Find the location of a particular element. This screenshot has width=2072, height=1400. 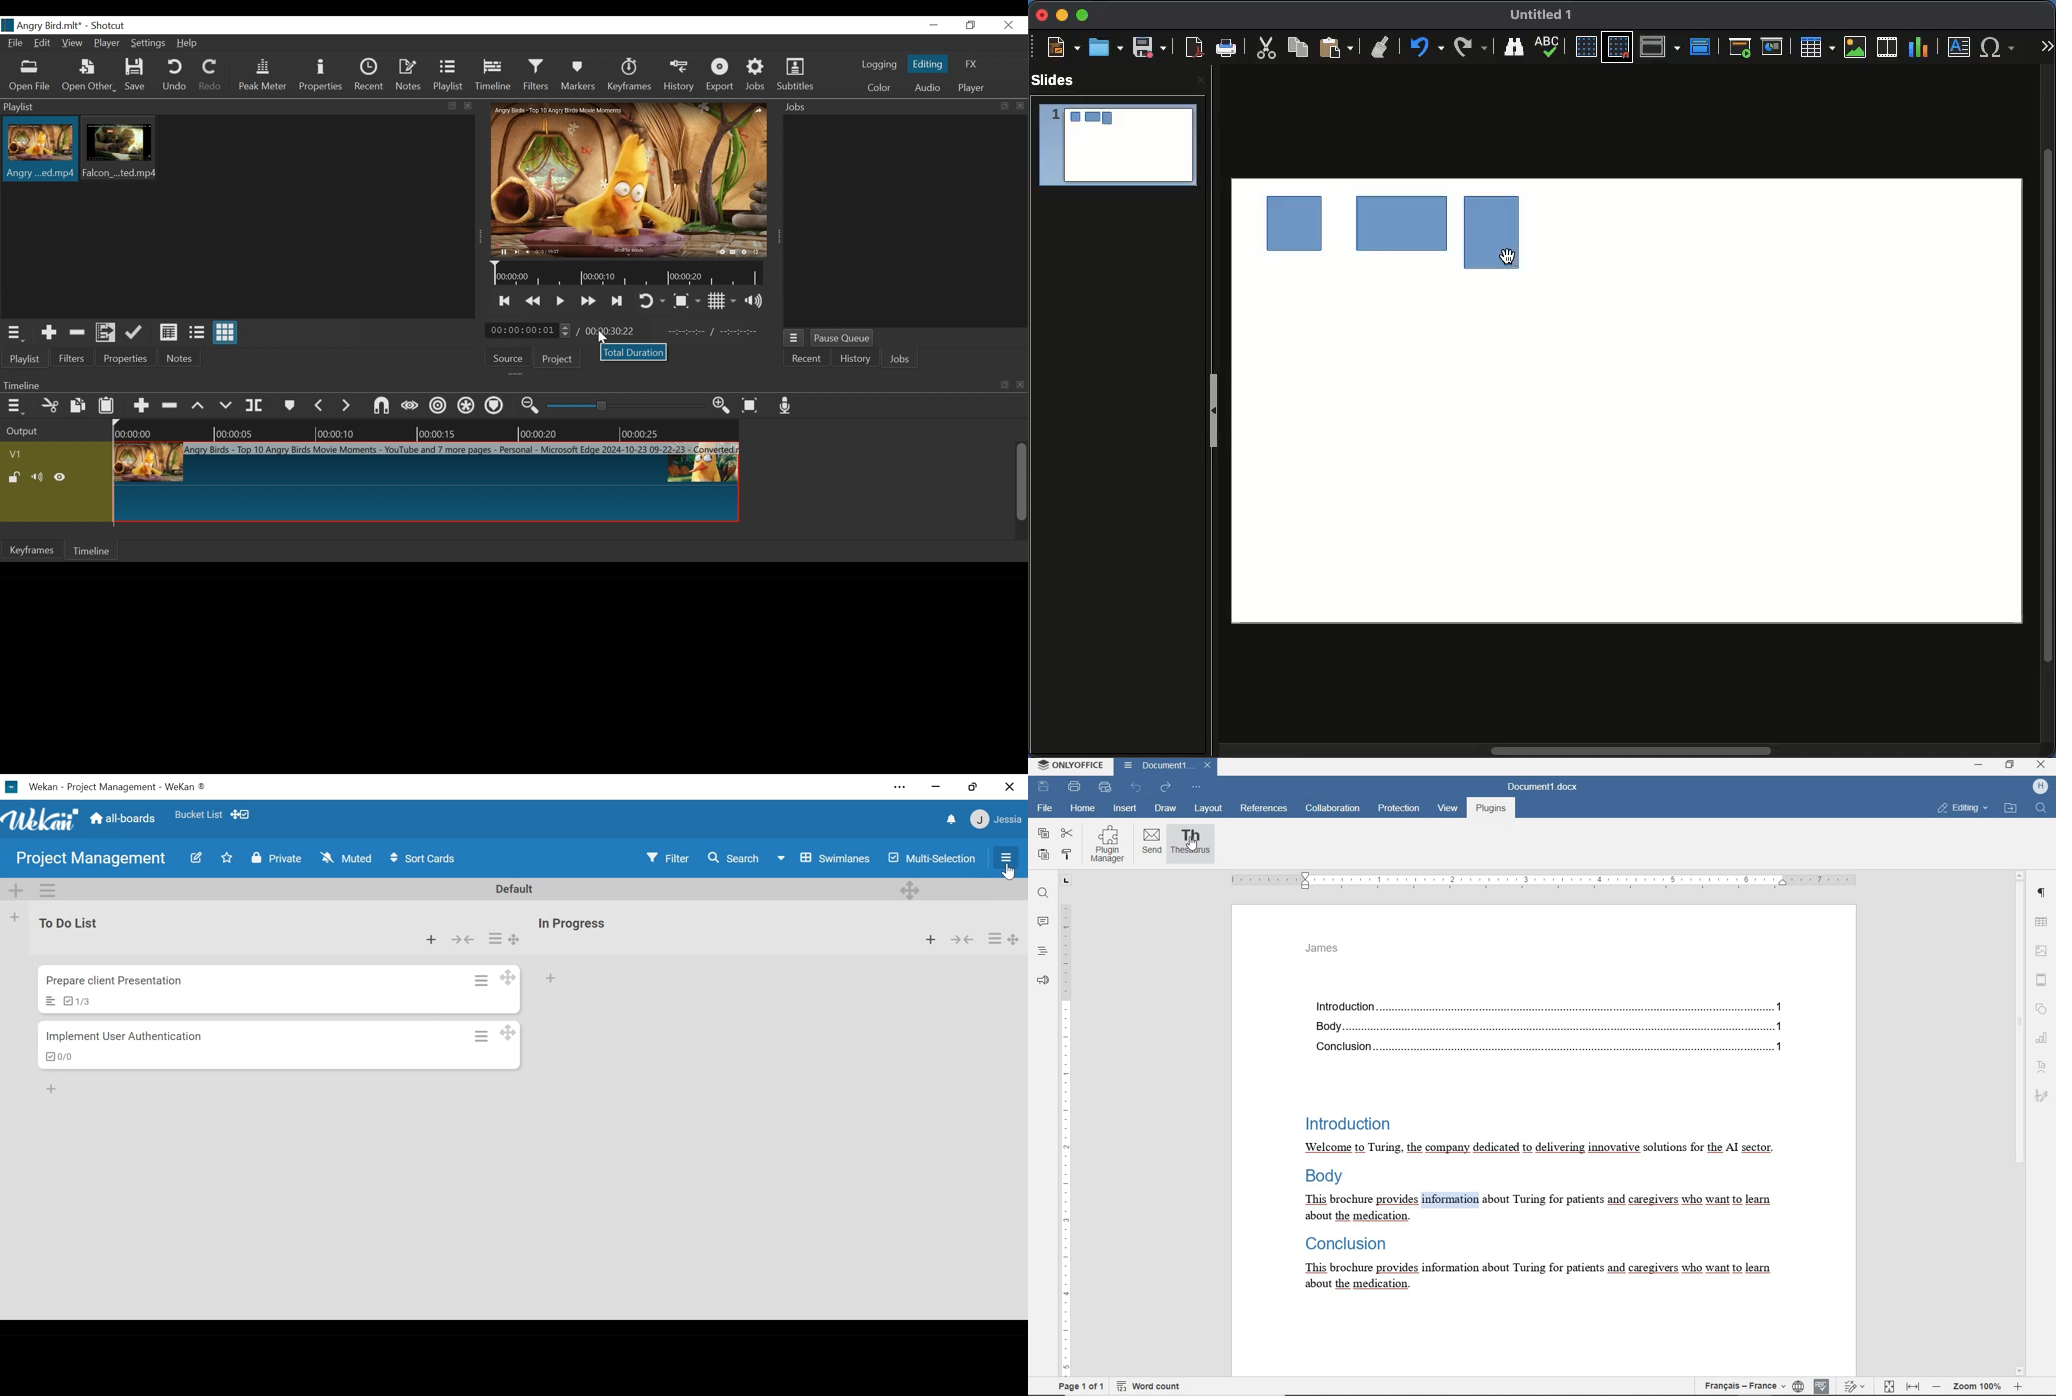

Close is located at coordinates (1007, 25).